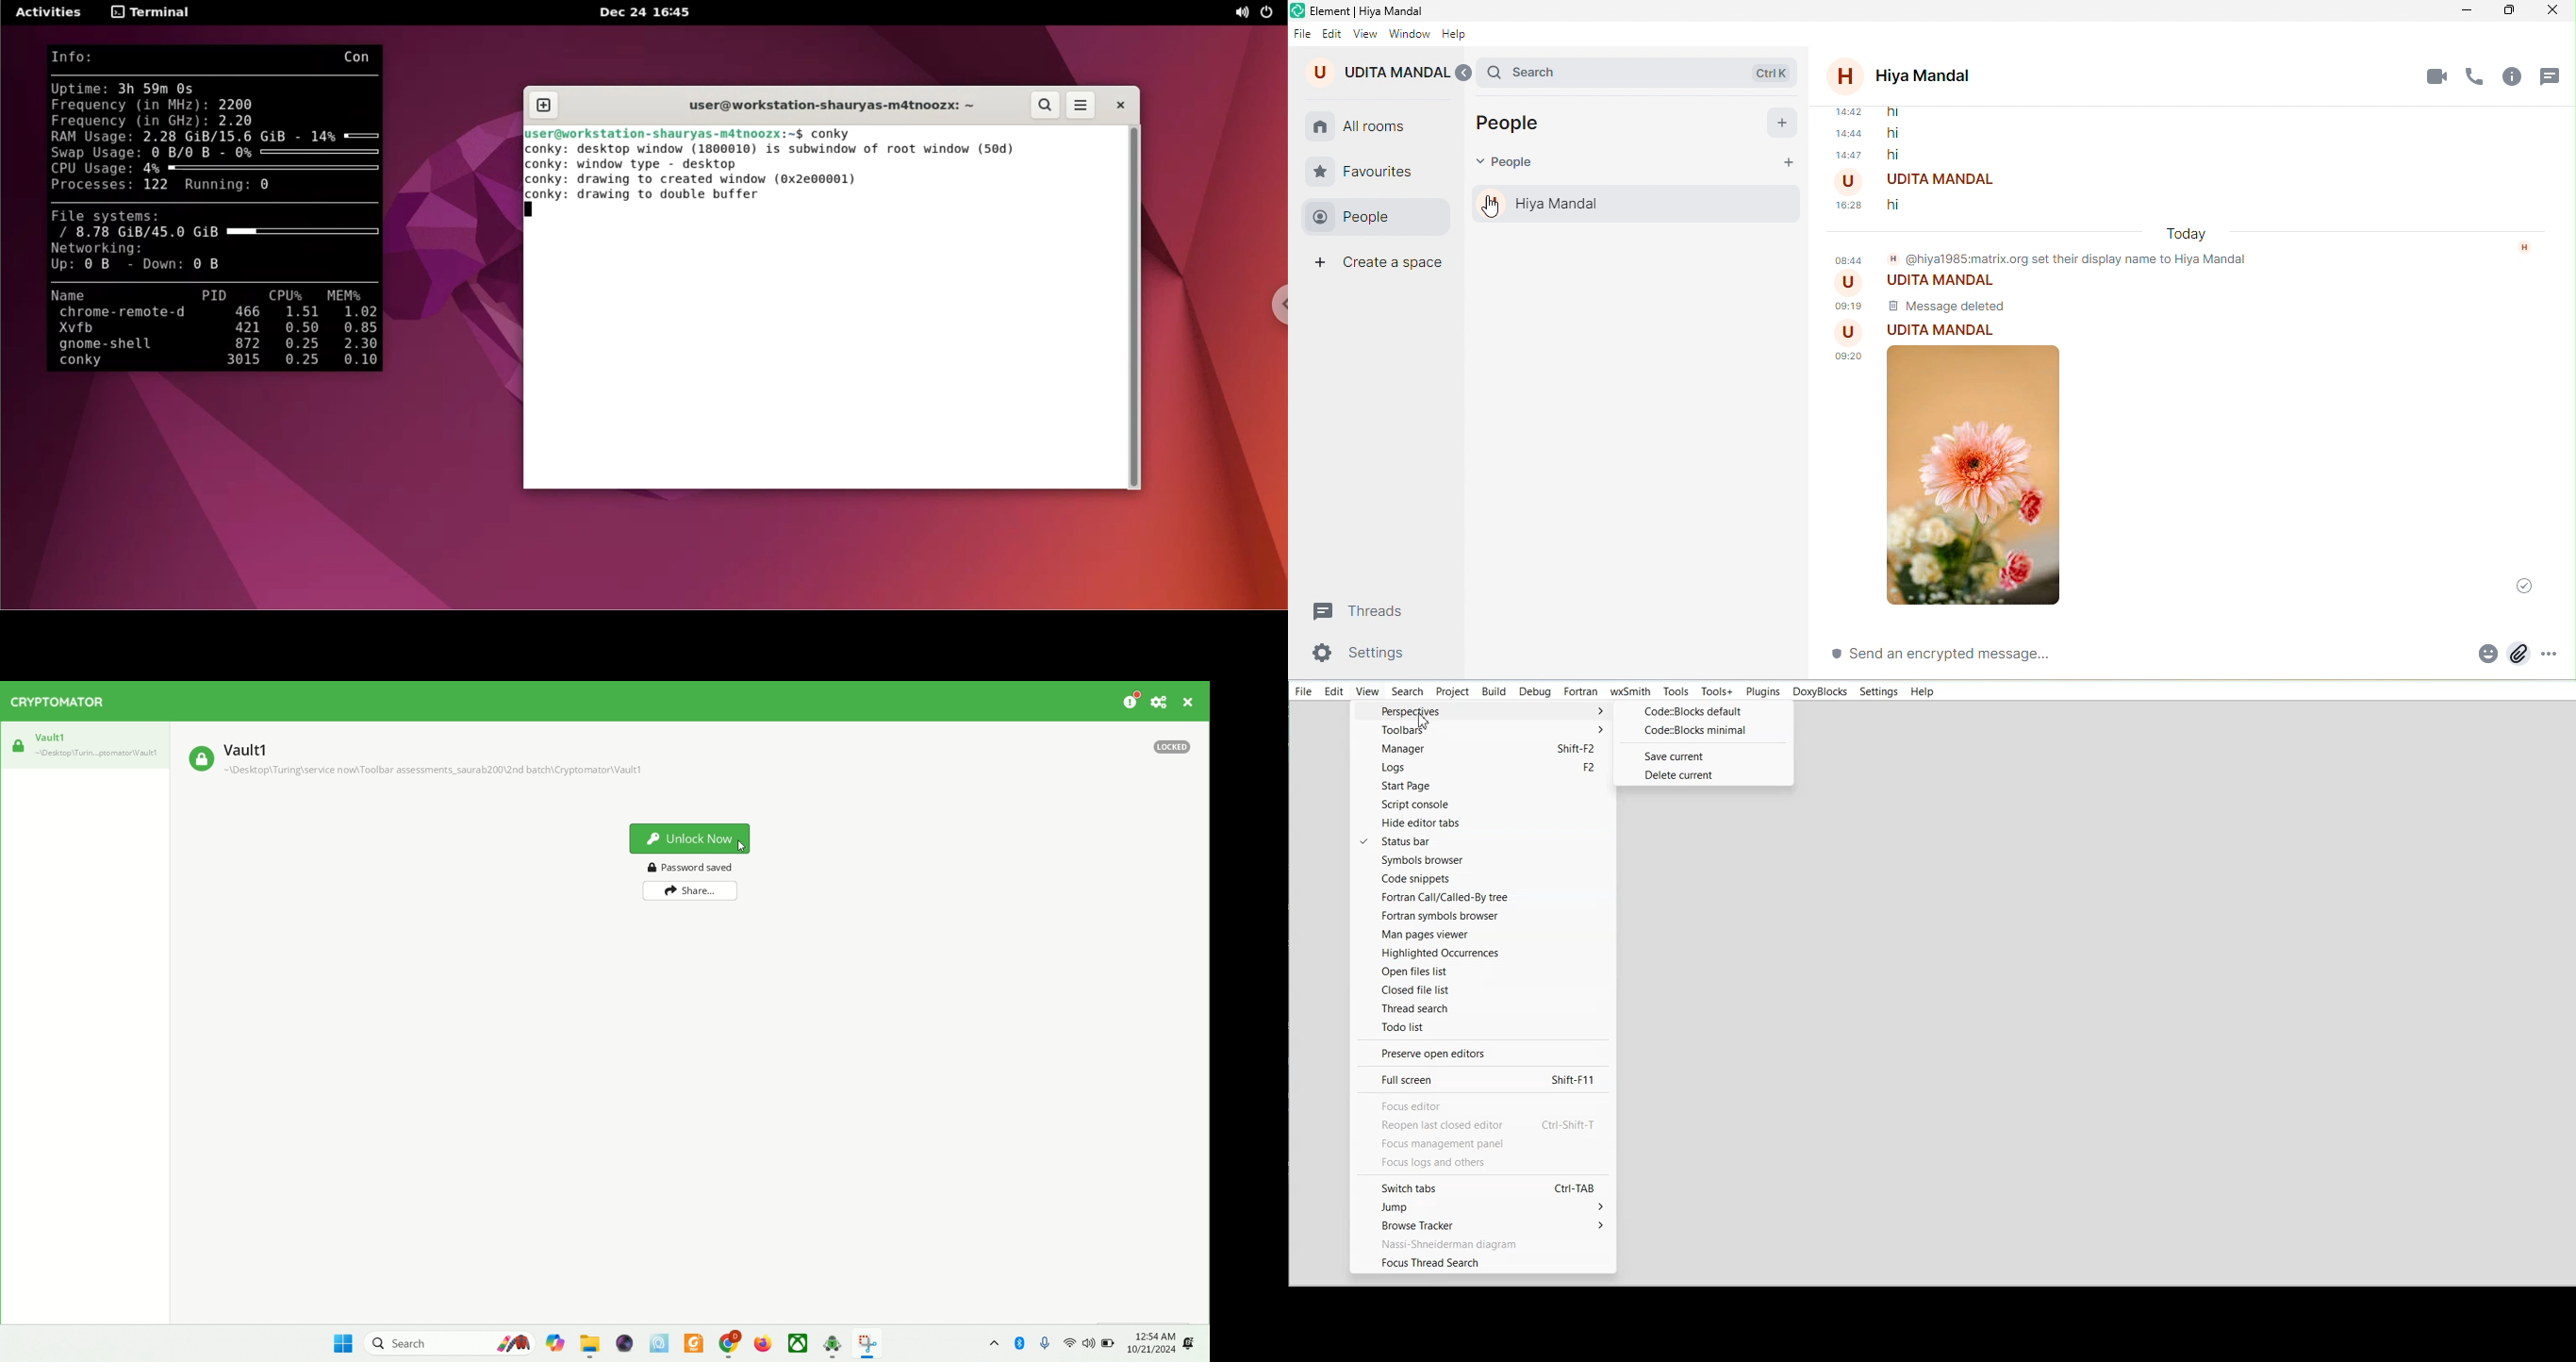 The image size is (2576, 1372). Describe the element at coordinates (2469, 10) in the screenshot. I see `minimize` at that location.